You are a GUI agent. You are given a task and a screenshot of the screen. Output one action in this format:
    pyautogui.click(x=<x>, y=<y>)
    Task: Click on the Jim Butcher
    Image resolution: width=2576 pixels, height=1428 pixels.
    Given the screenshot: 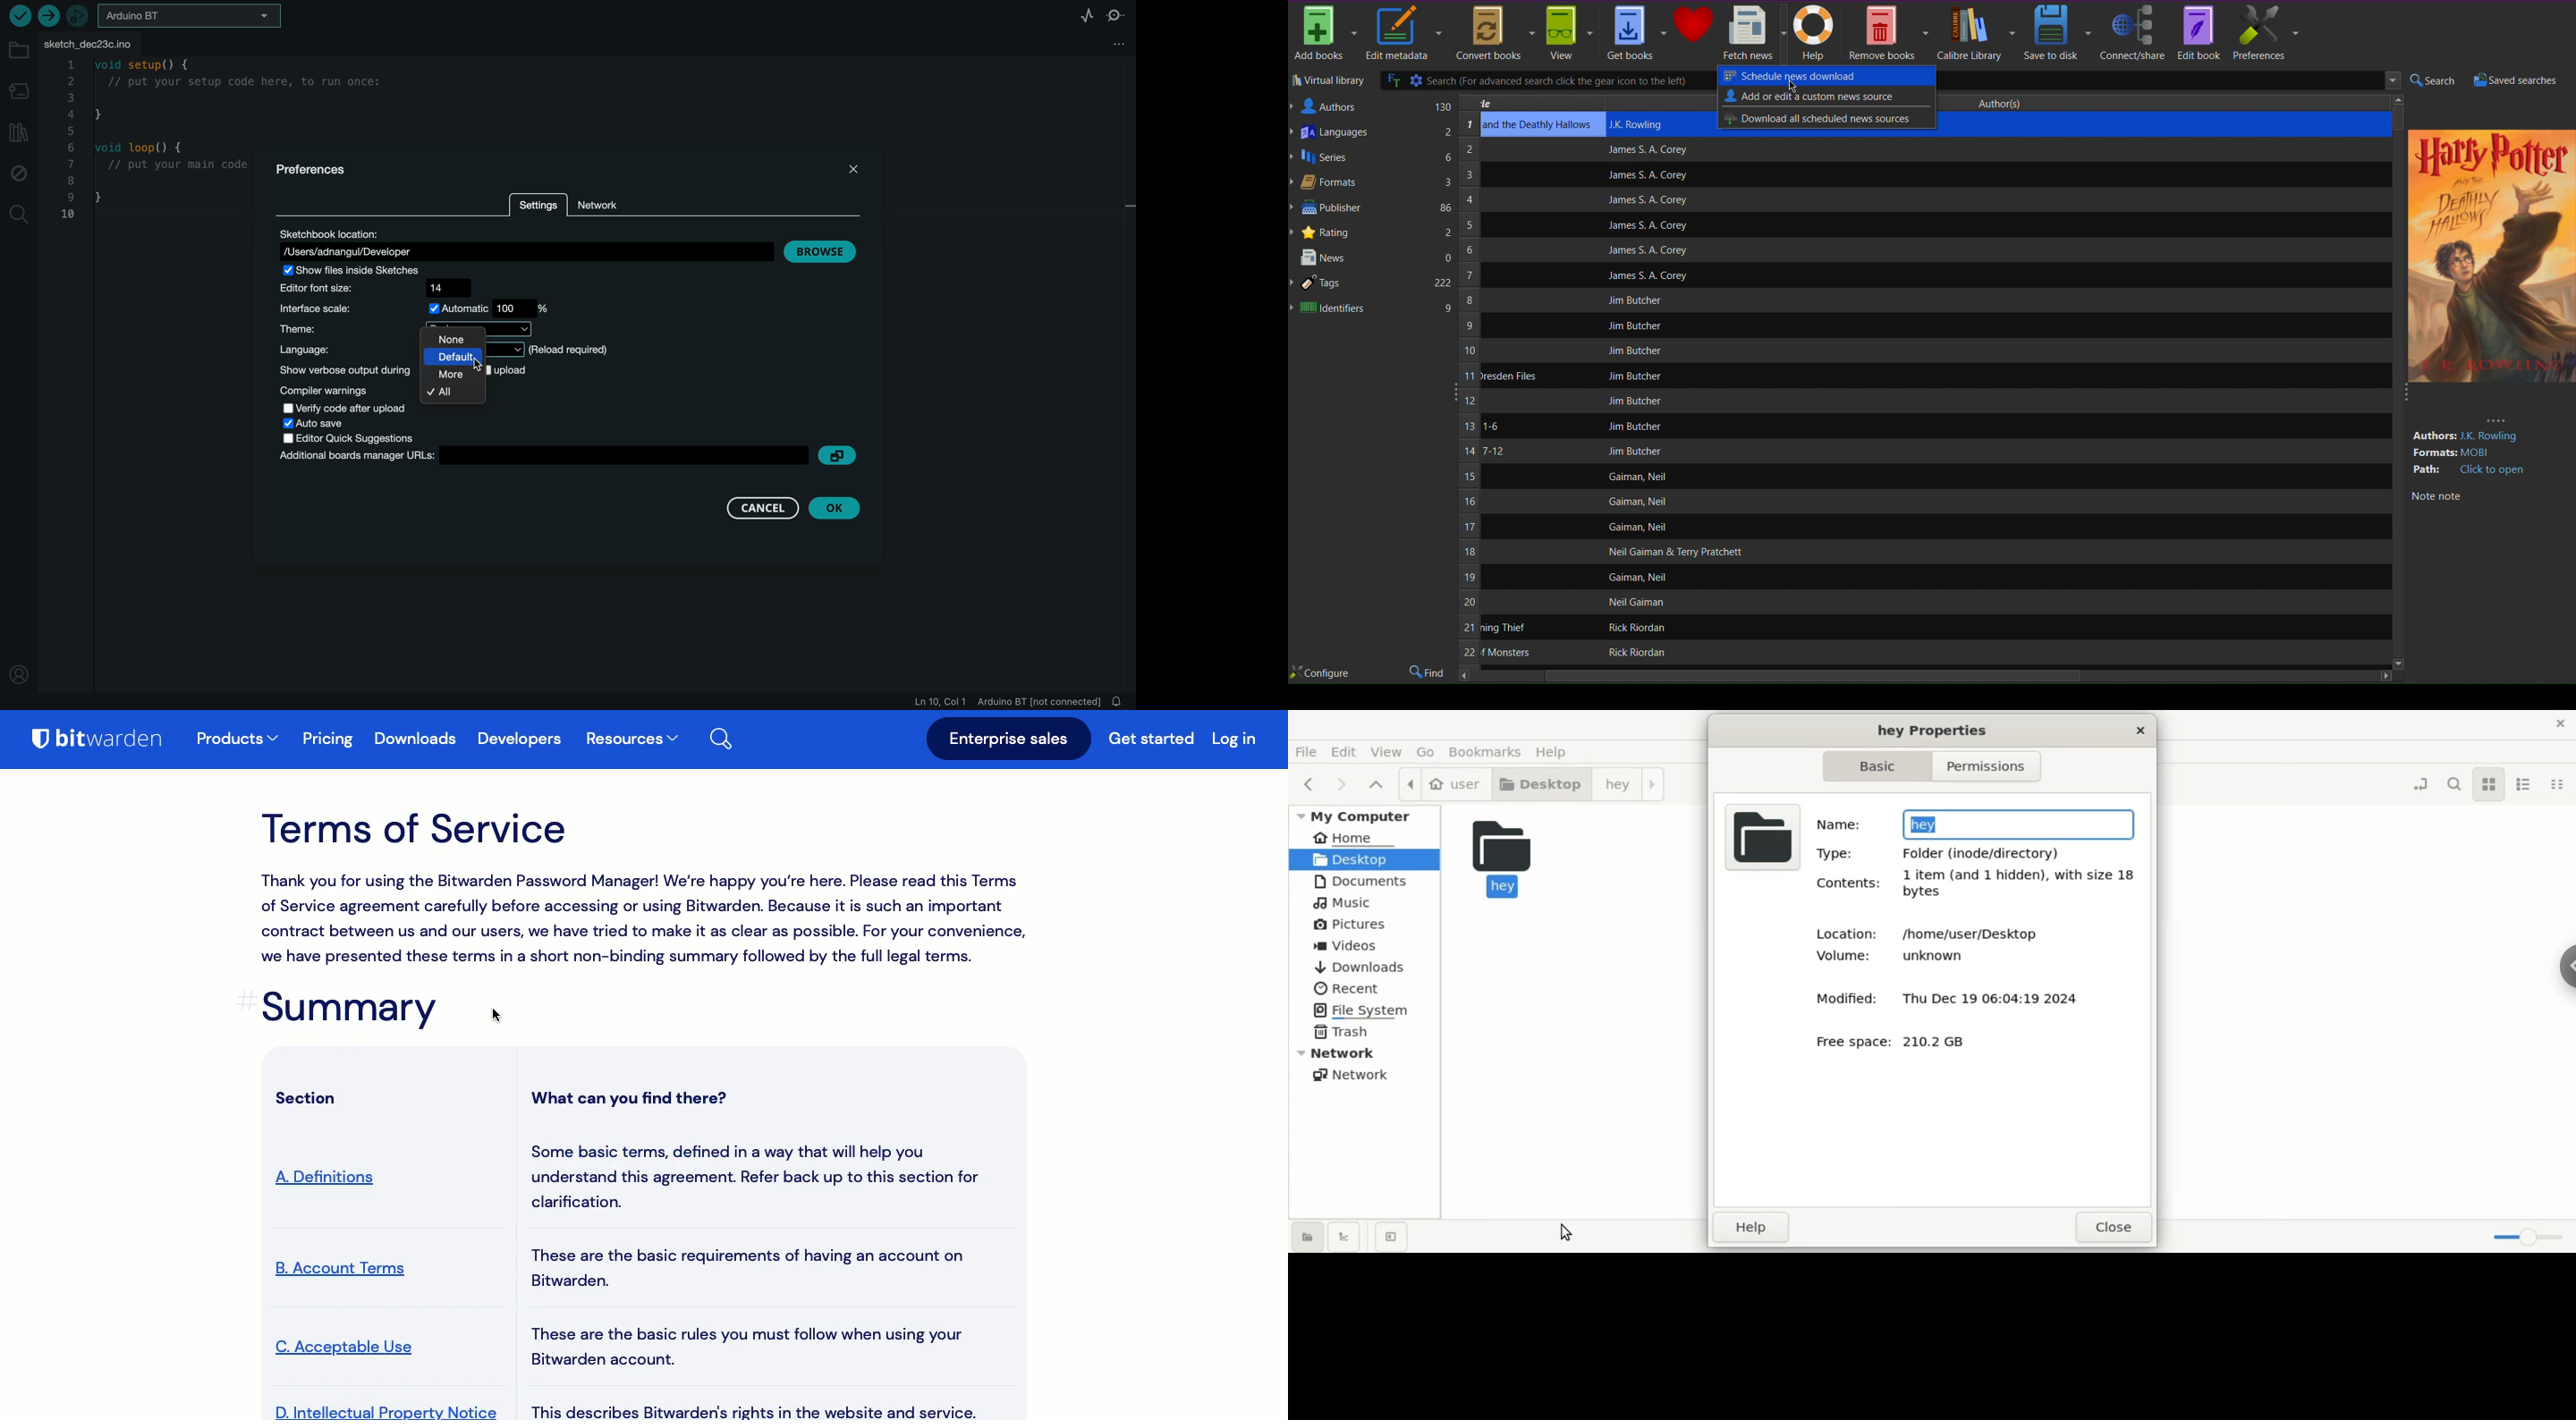 What is the action you would take?
    pyautogui.click(x=1638, y=376)
    